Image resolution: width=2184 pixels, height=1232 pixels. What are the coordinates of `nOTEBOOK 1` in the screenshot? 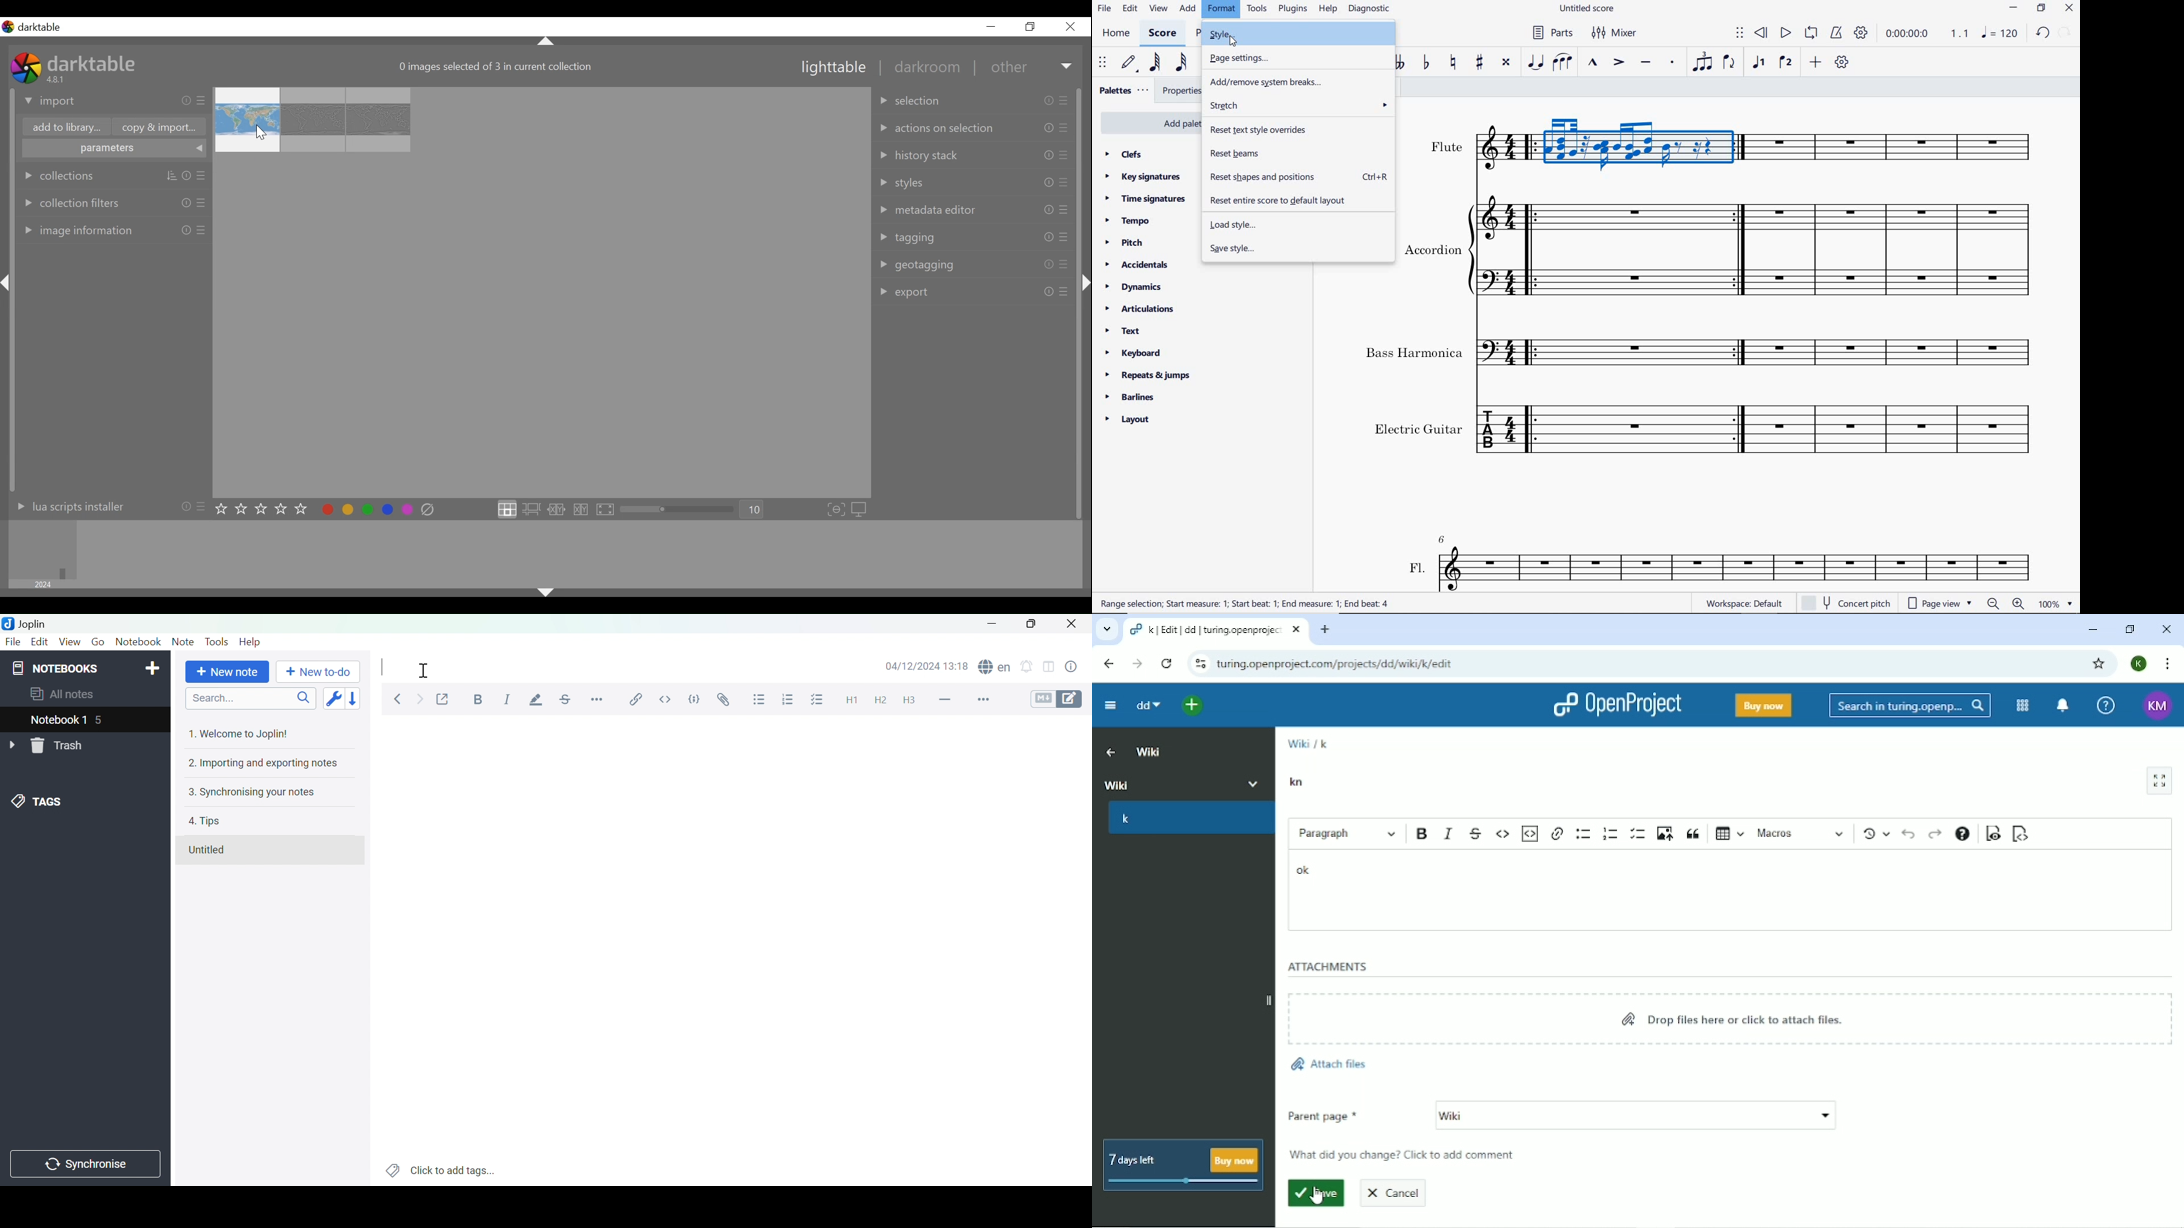 It's located at (60, 720).